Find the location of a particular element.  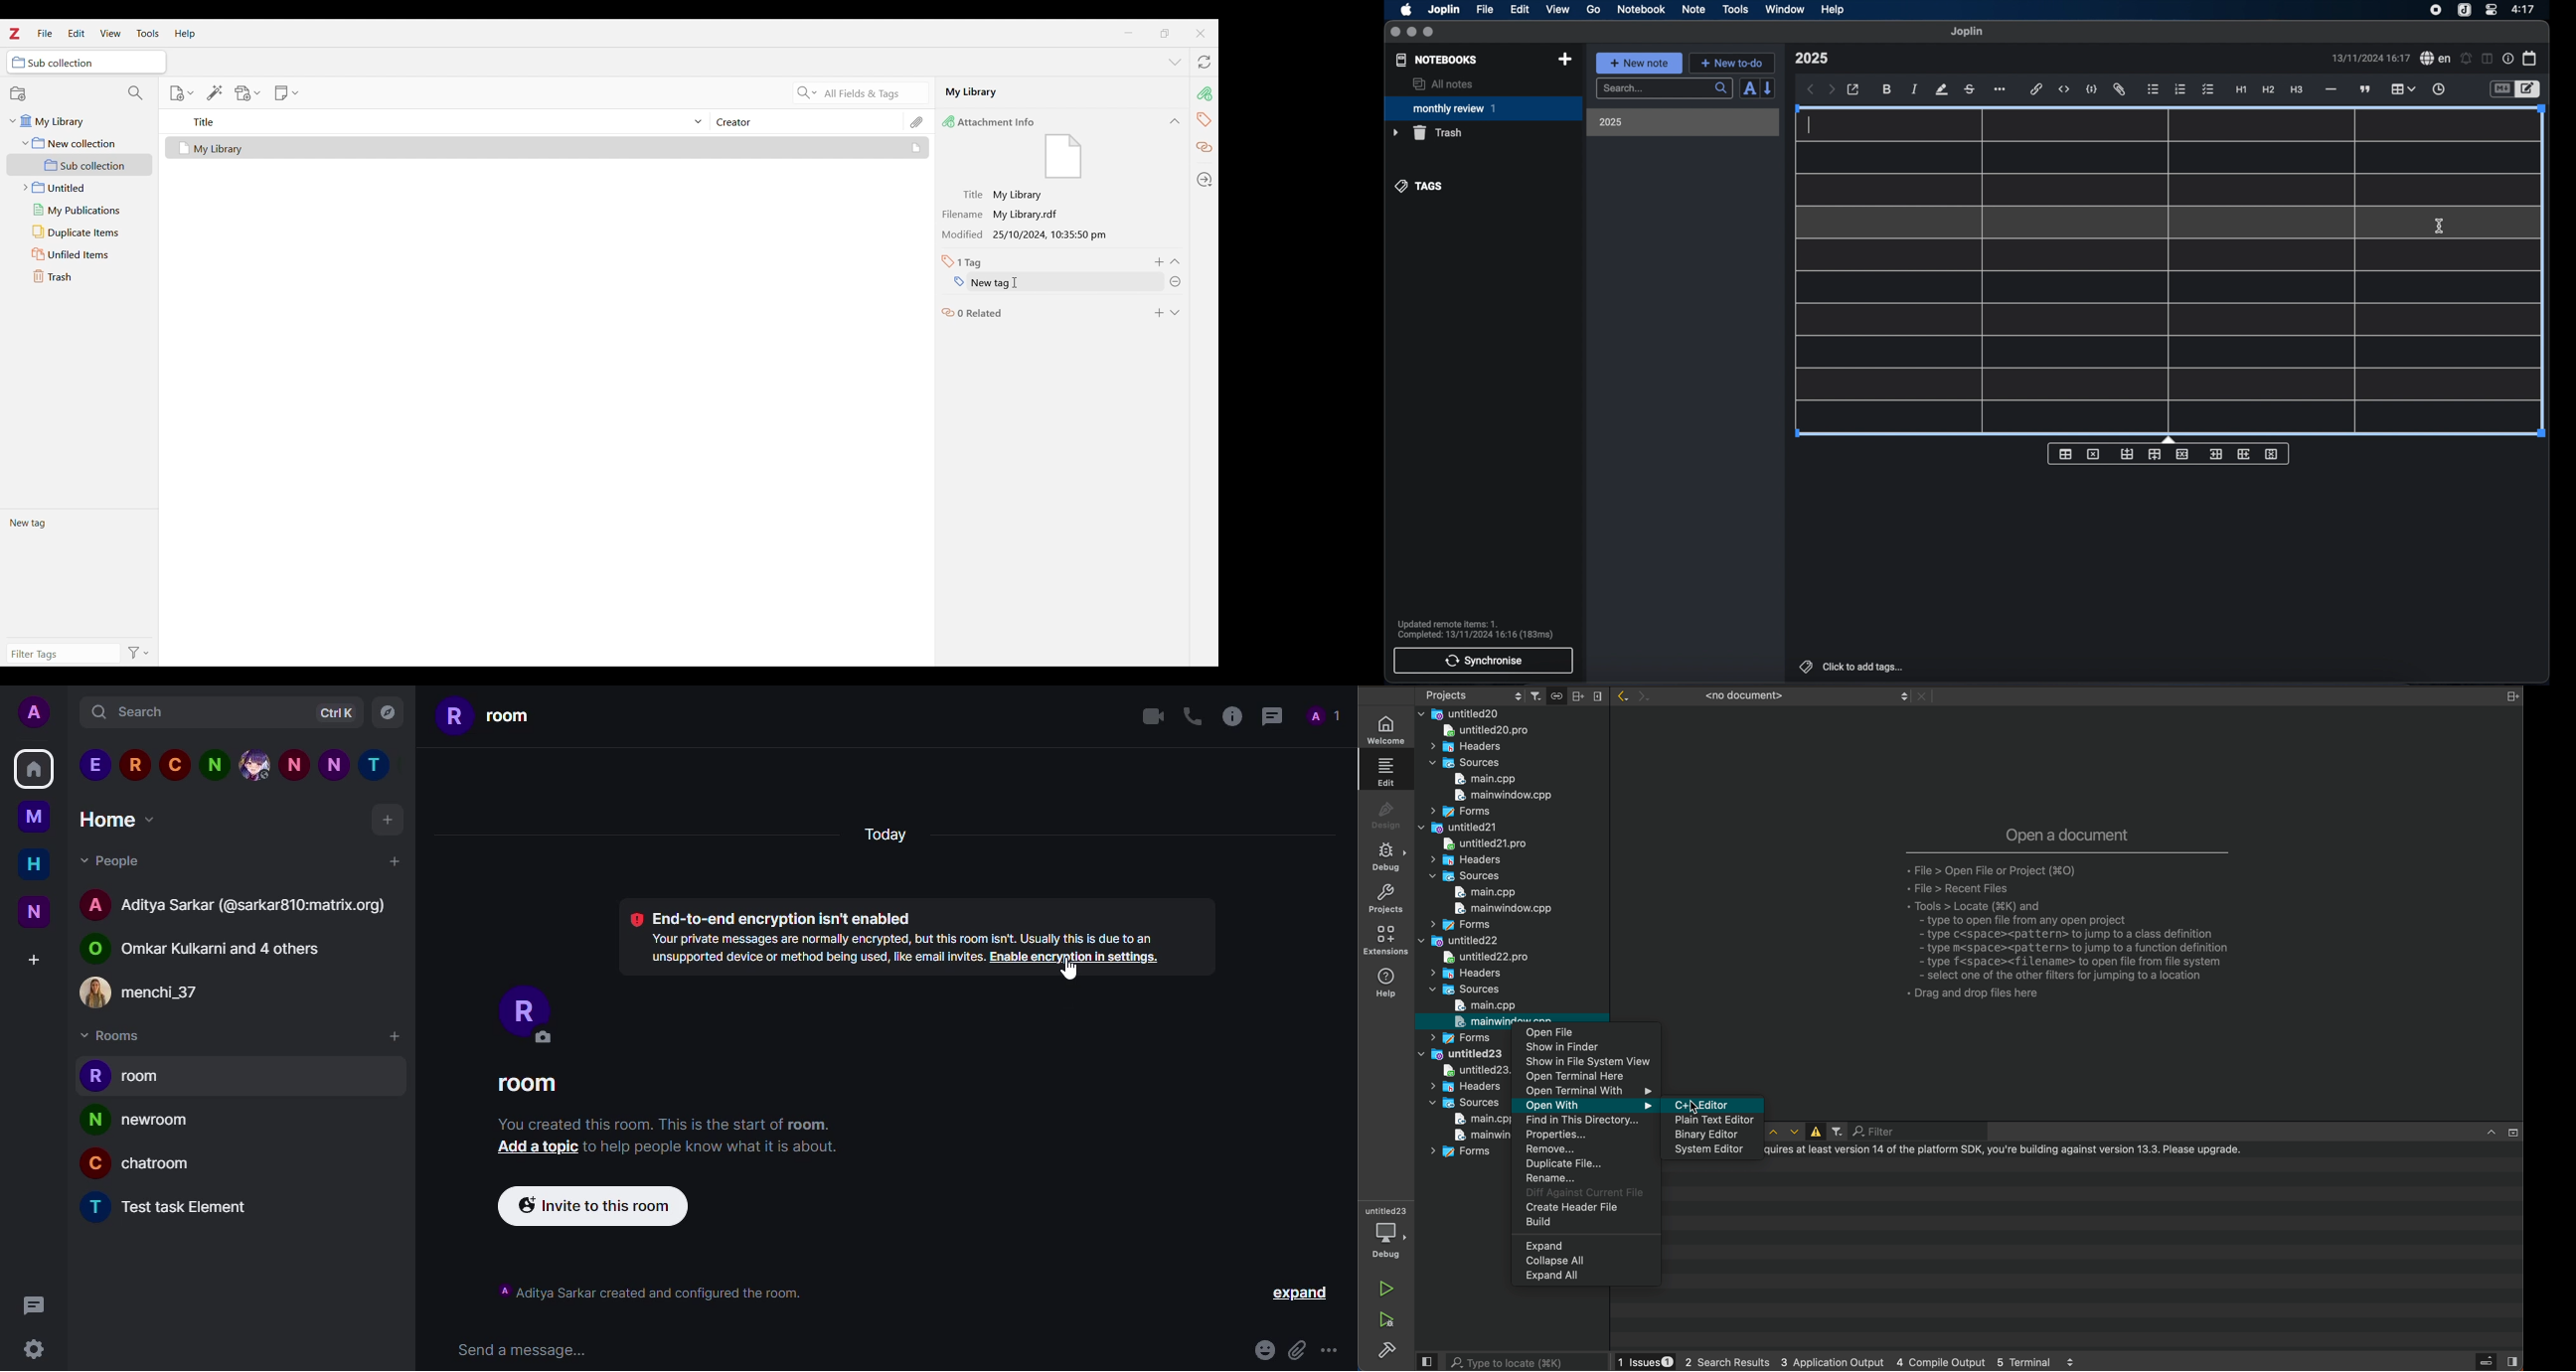

My library folder is located at coordinates (77, 119).